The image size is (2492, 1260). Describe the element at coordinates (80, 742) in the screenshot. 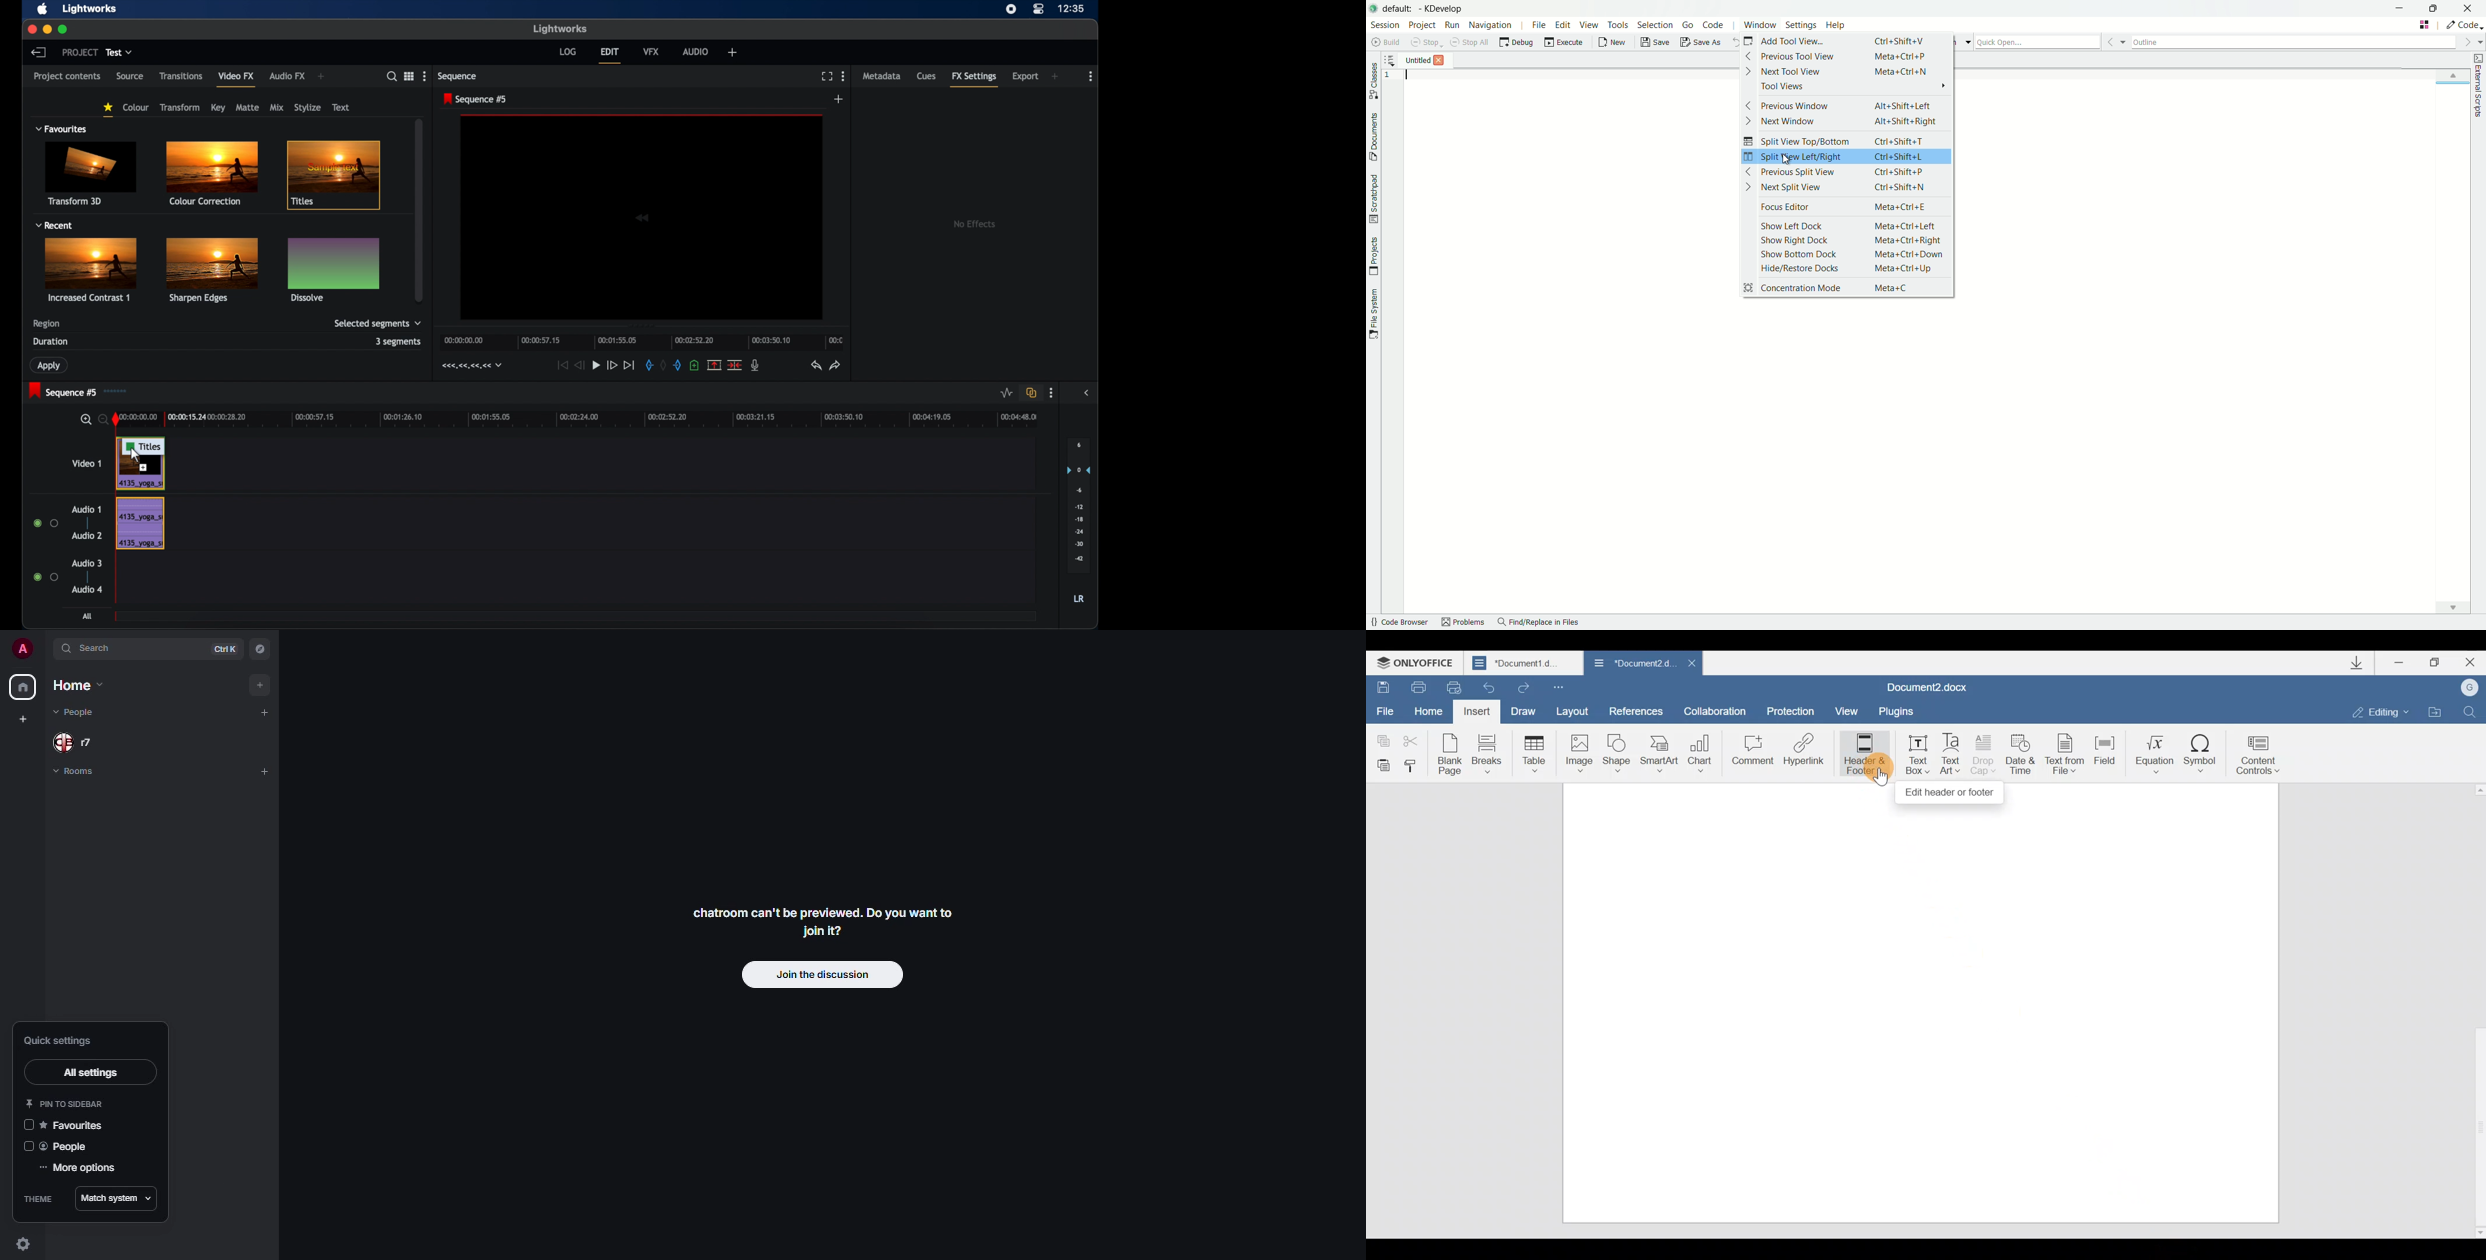

I see `people` at that location.